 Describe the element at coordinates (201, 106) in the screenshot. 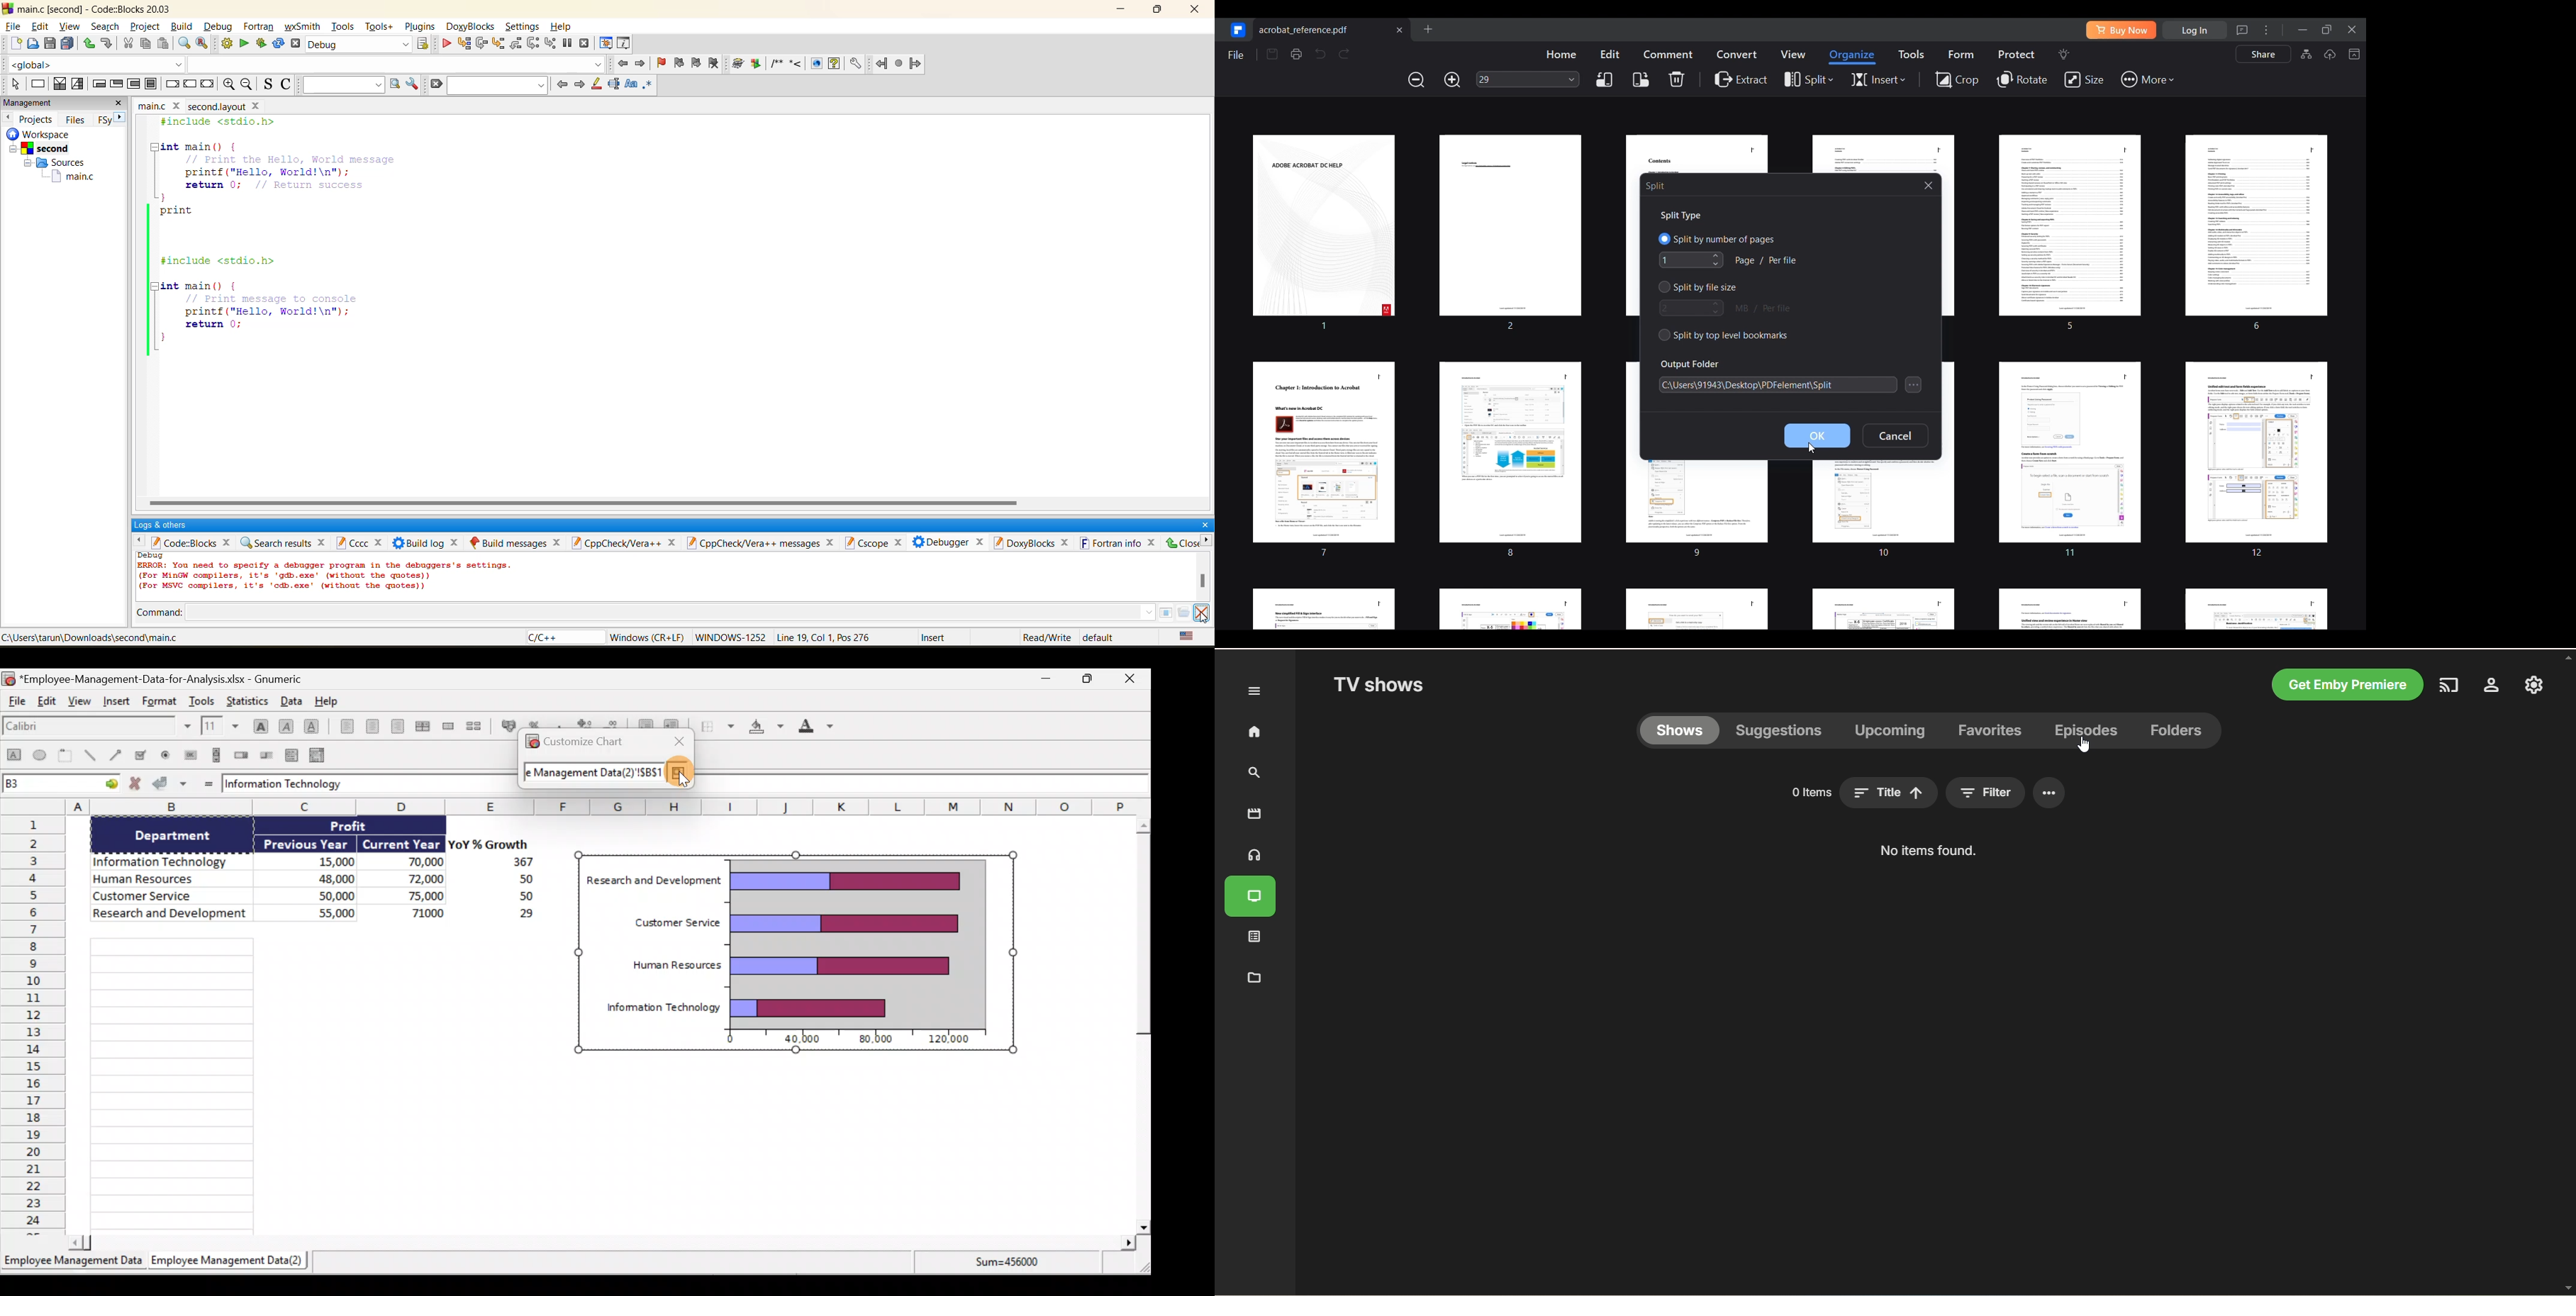

I see `file name` at that location.